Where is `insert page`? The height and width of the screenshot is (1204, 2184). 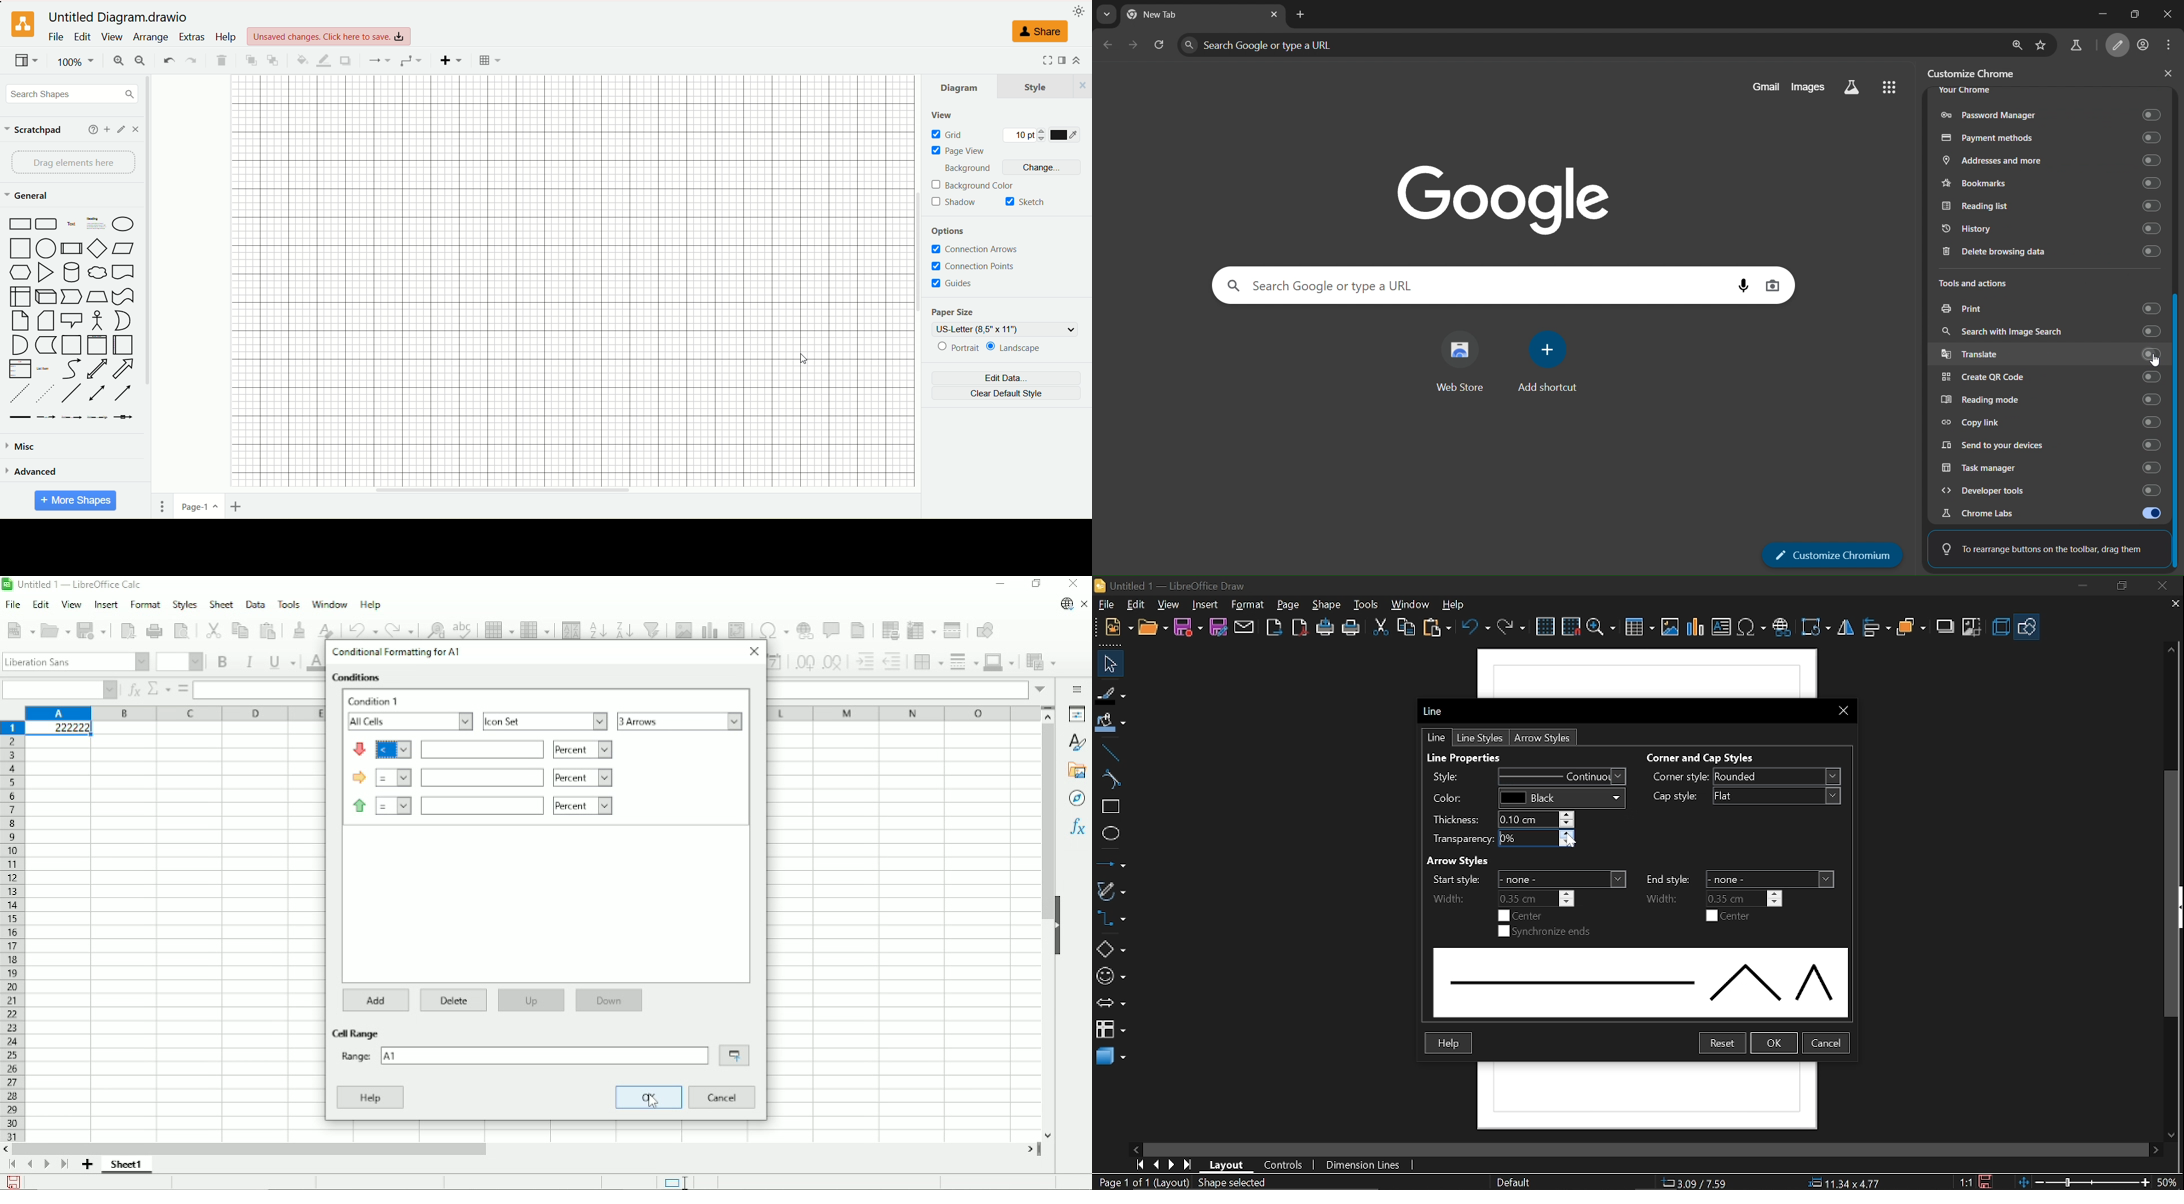
insert page is located at coordinates (235, 508).